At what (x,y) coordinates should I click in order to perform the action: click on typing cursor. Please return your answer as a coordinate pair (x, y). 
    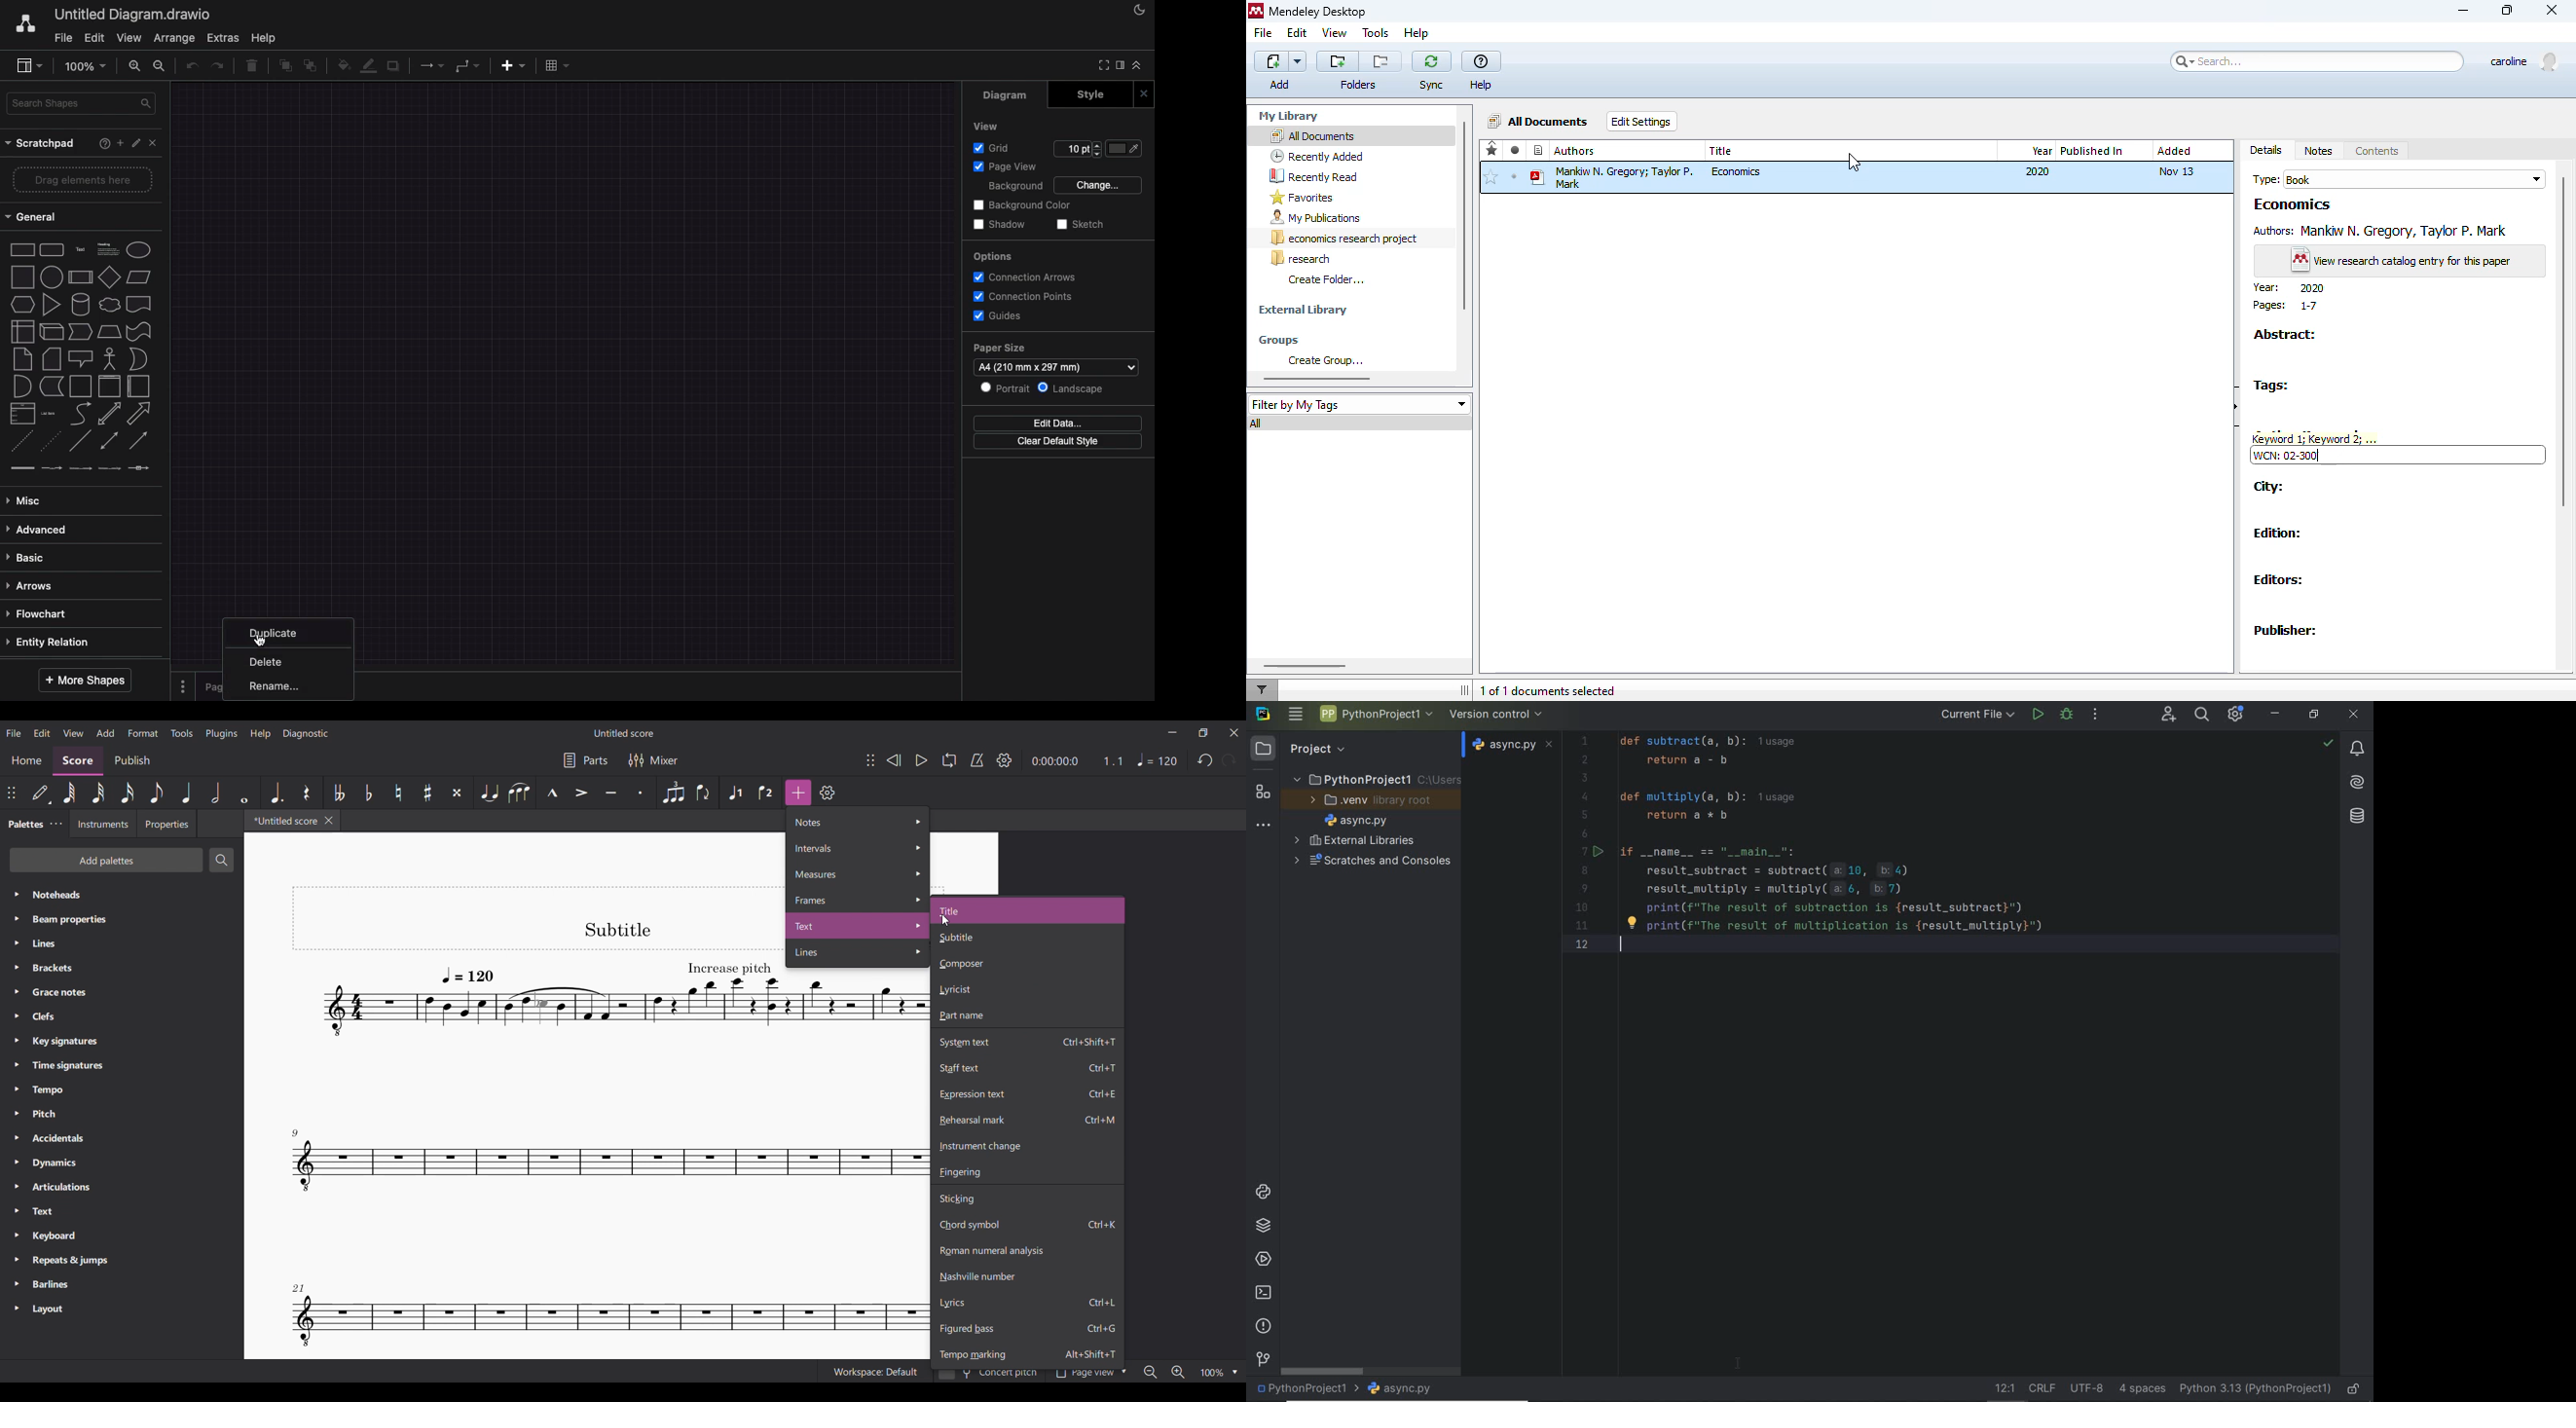
    Looking at the image, I should click on (1623, 950).